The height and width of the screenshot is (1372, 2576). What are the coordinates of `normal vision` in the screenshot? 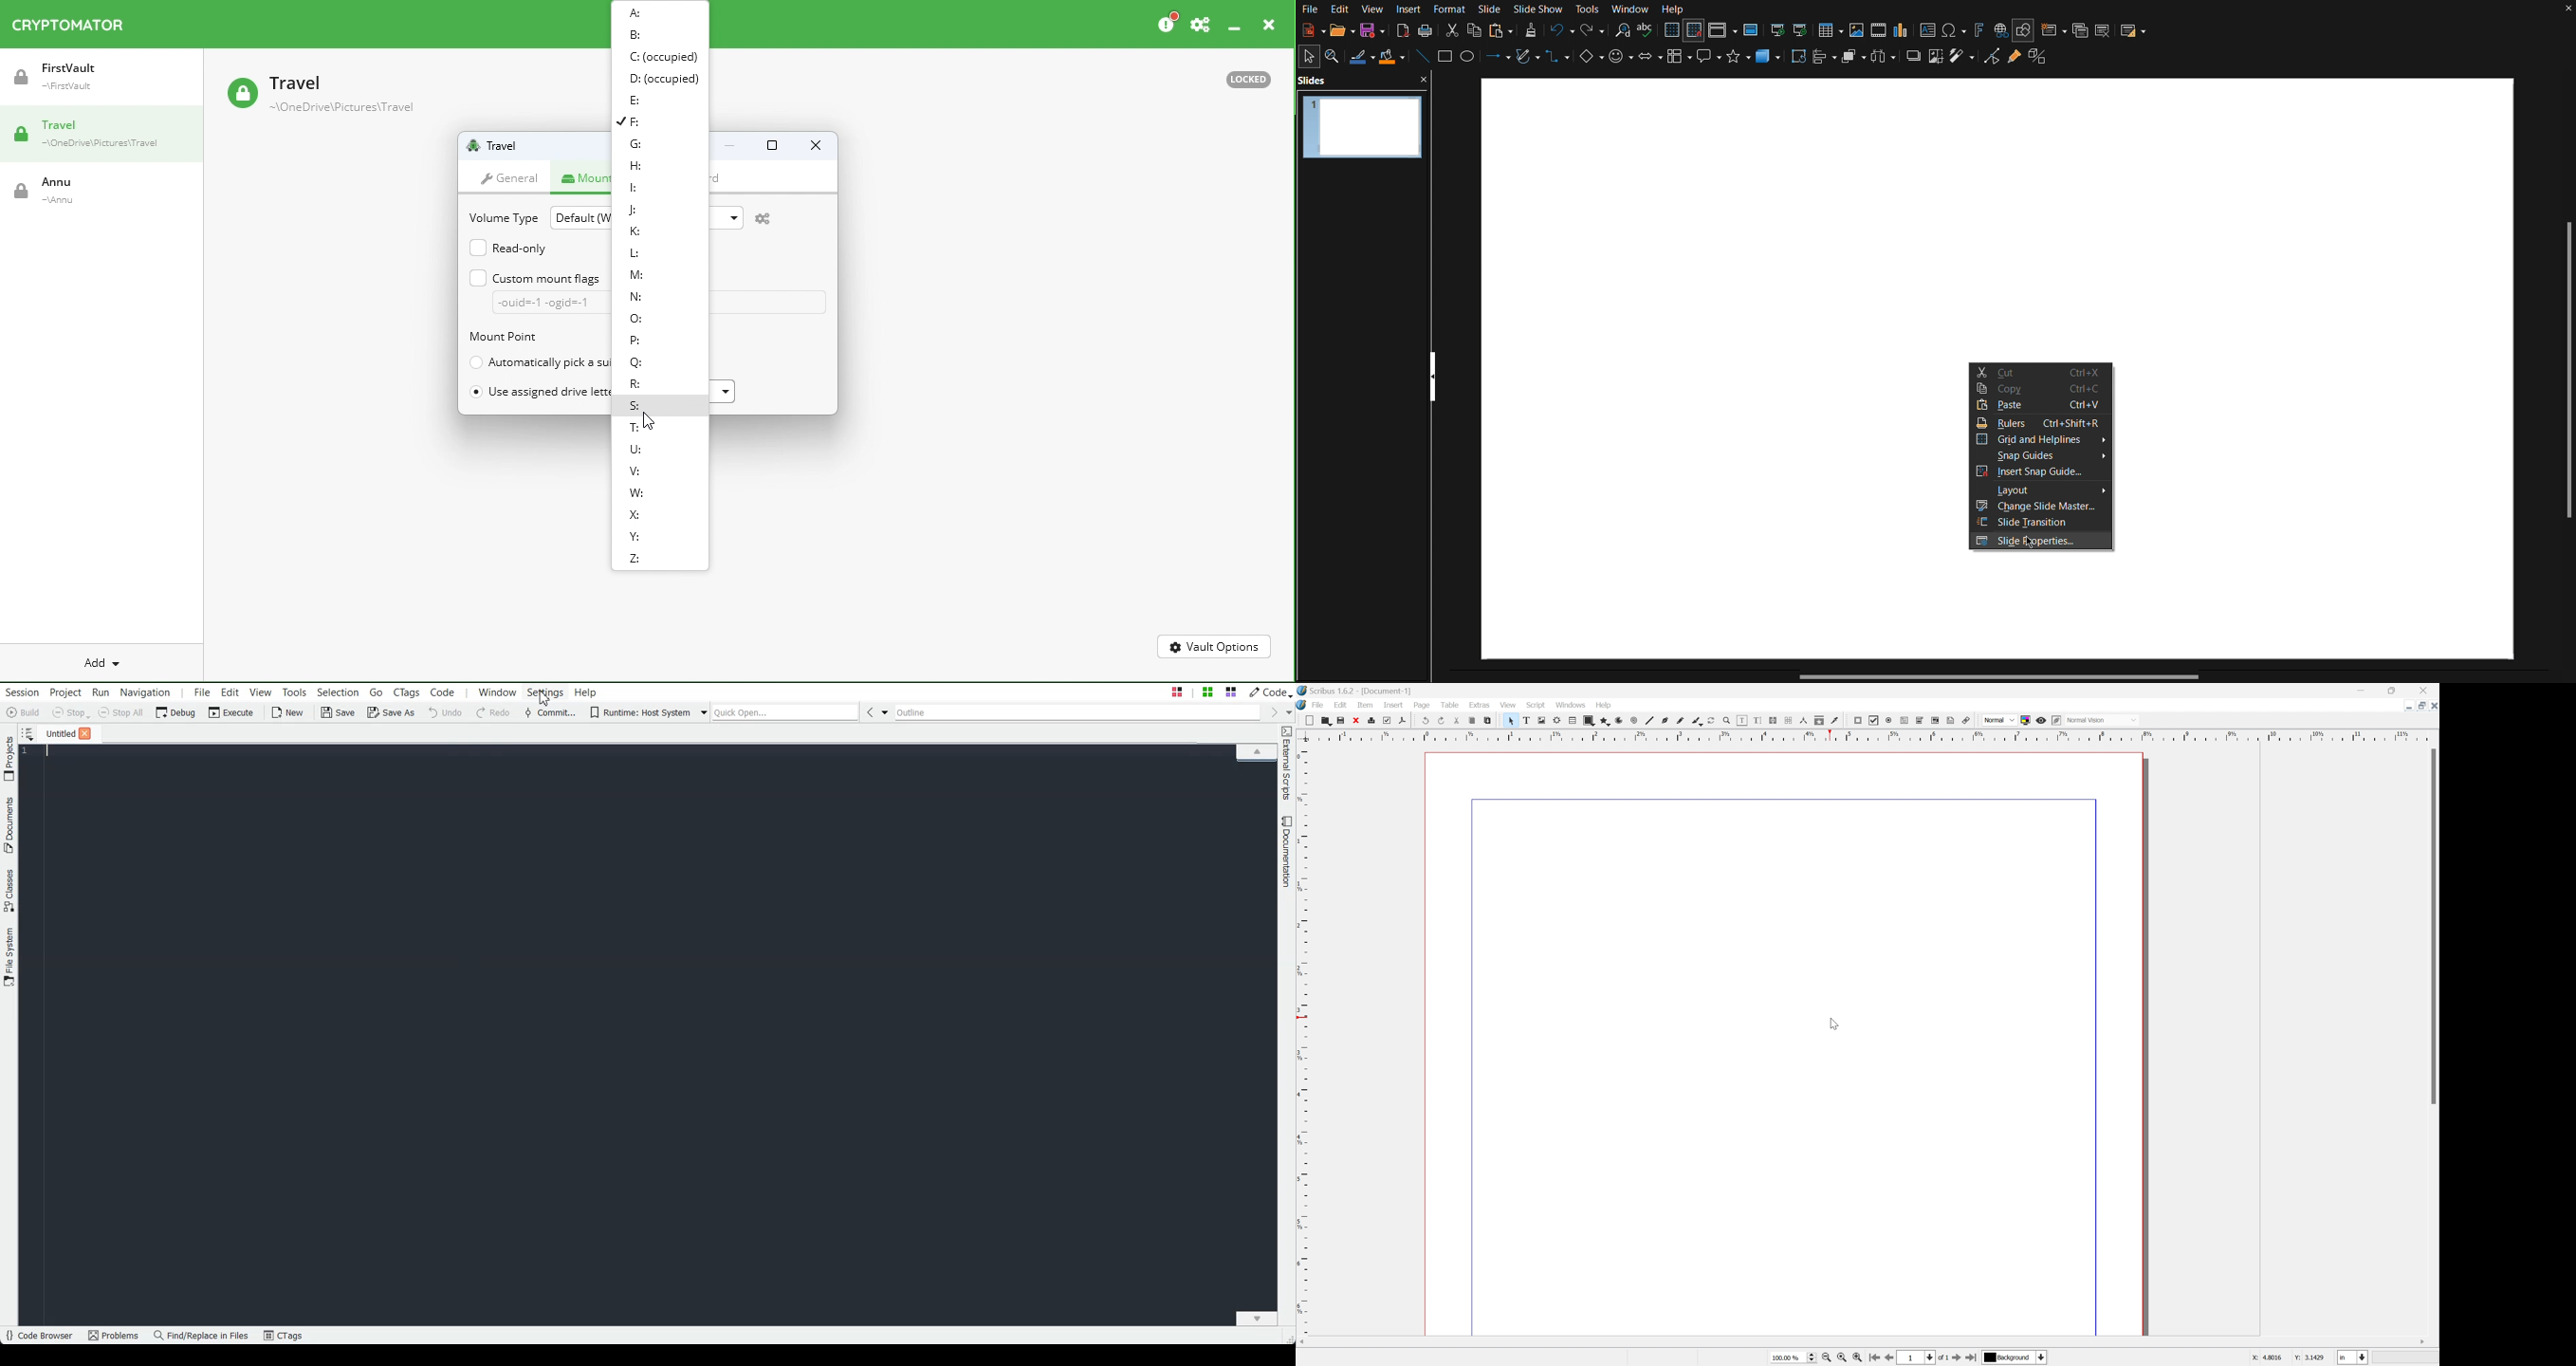 It's located at (2101, 720).